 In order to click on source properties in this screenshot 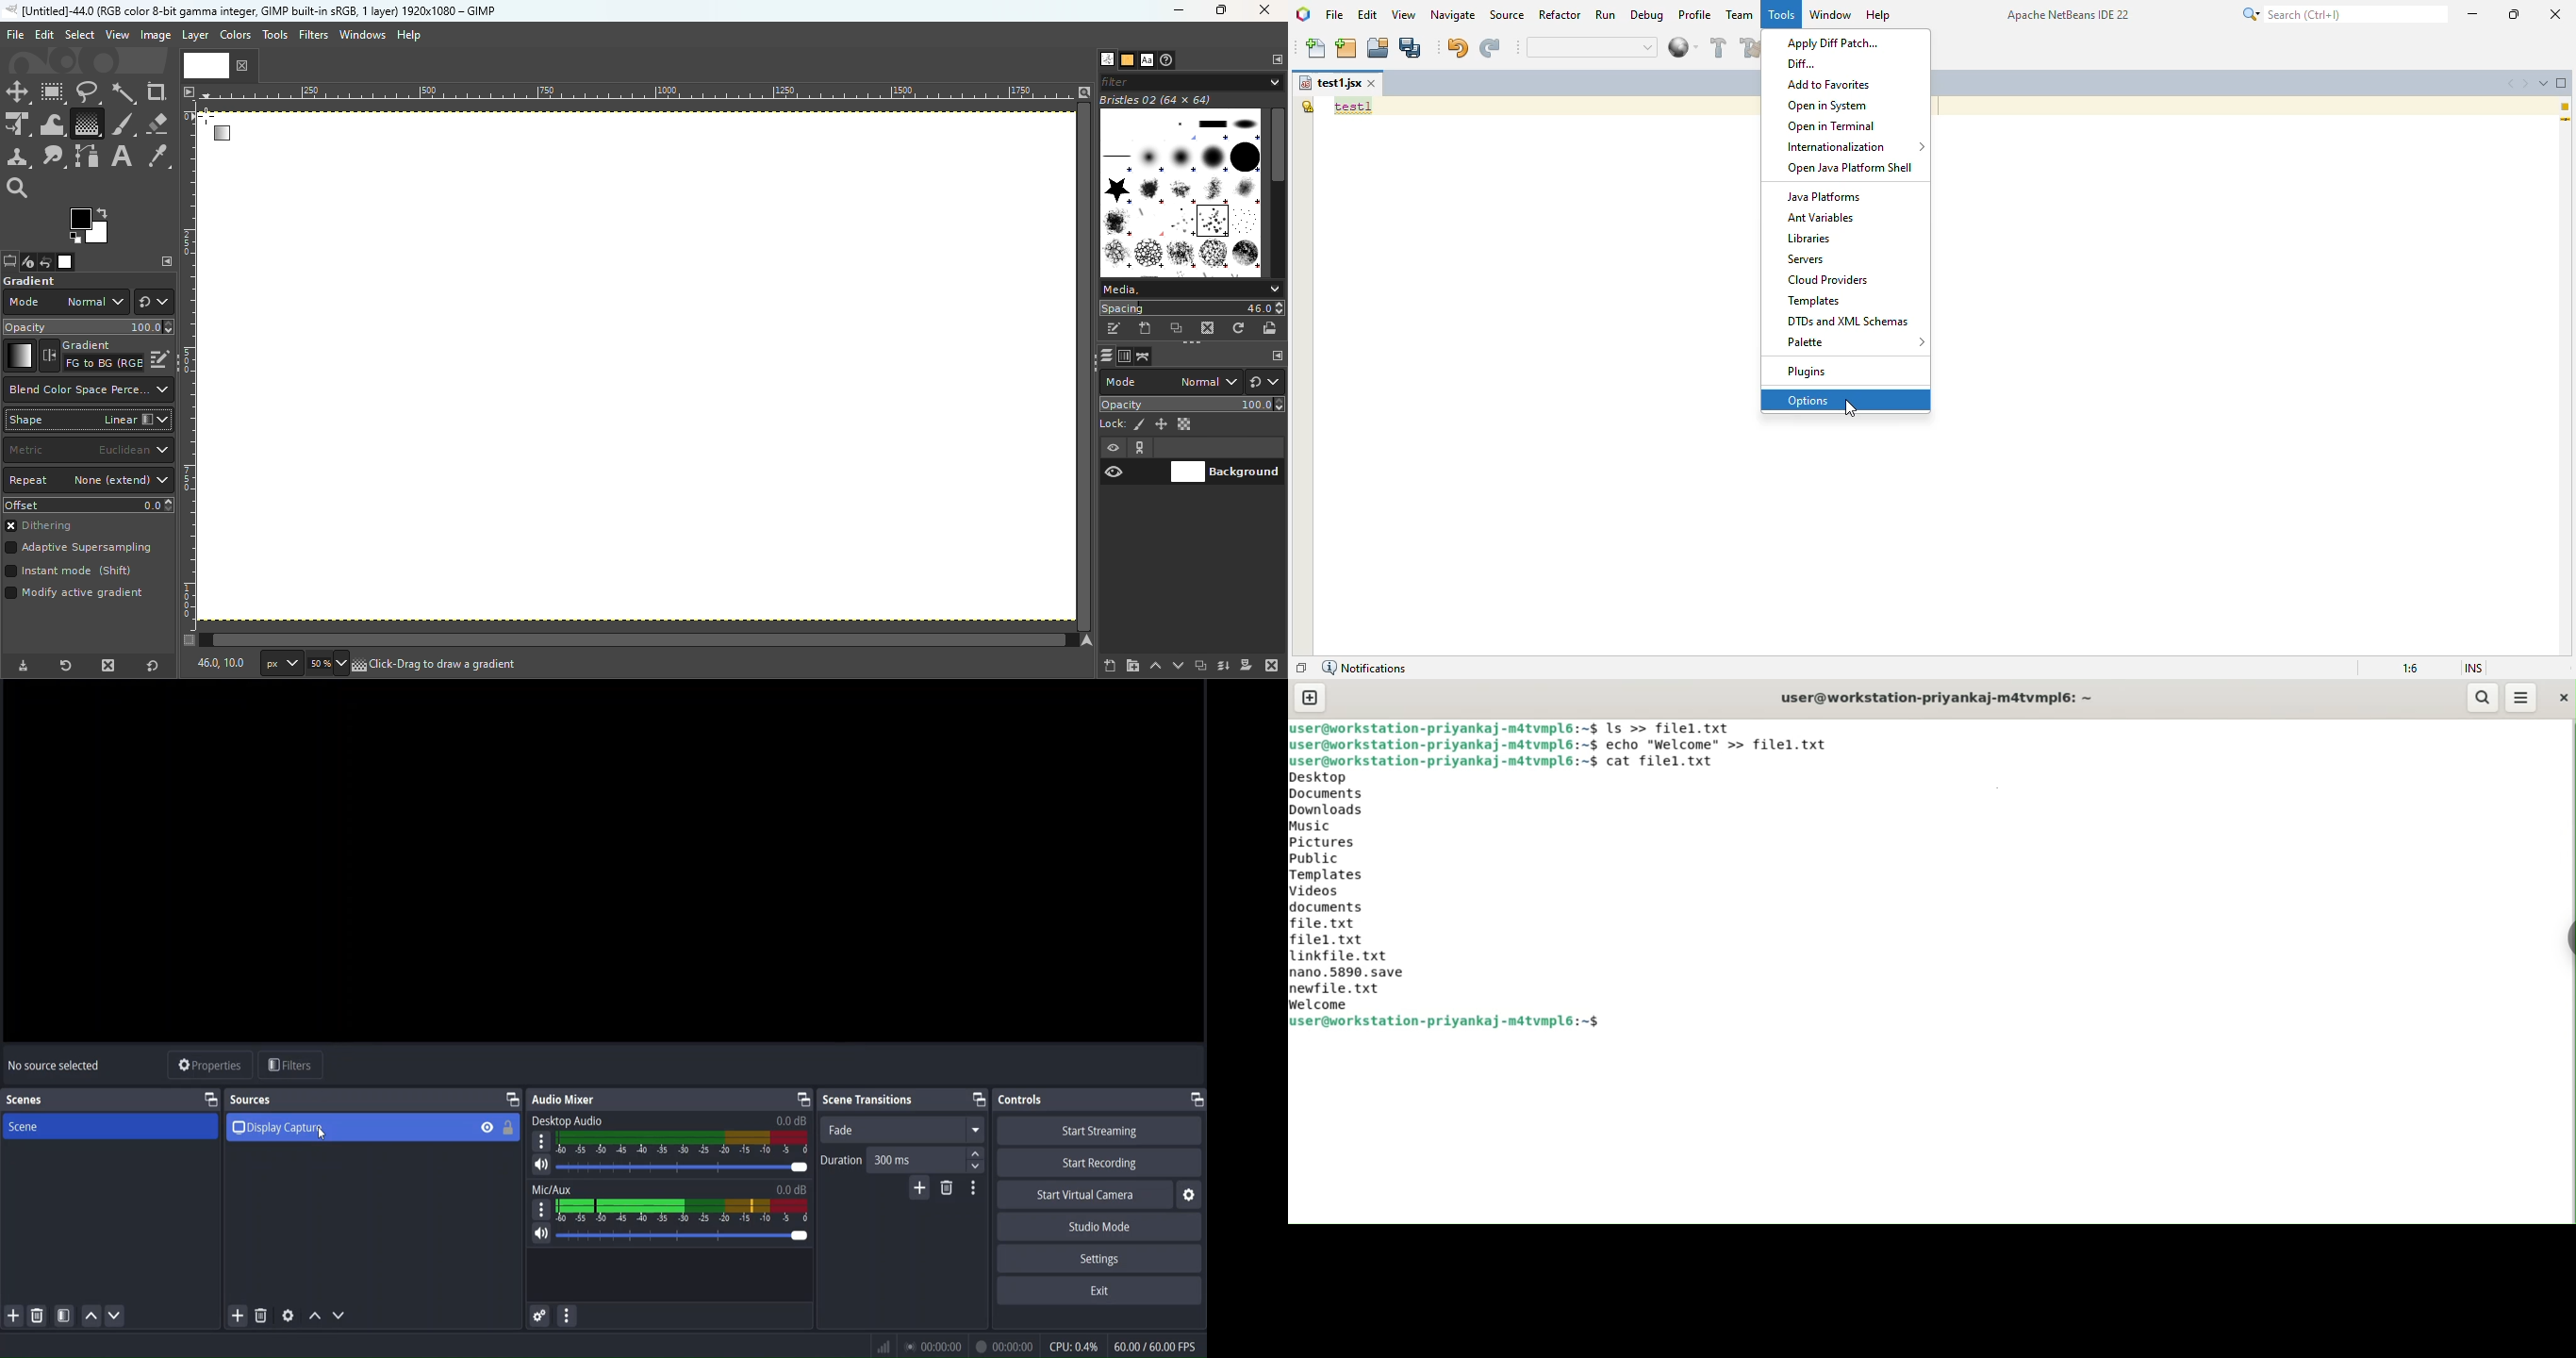, I will do `click(209, 1067)`.